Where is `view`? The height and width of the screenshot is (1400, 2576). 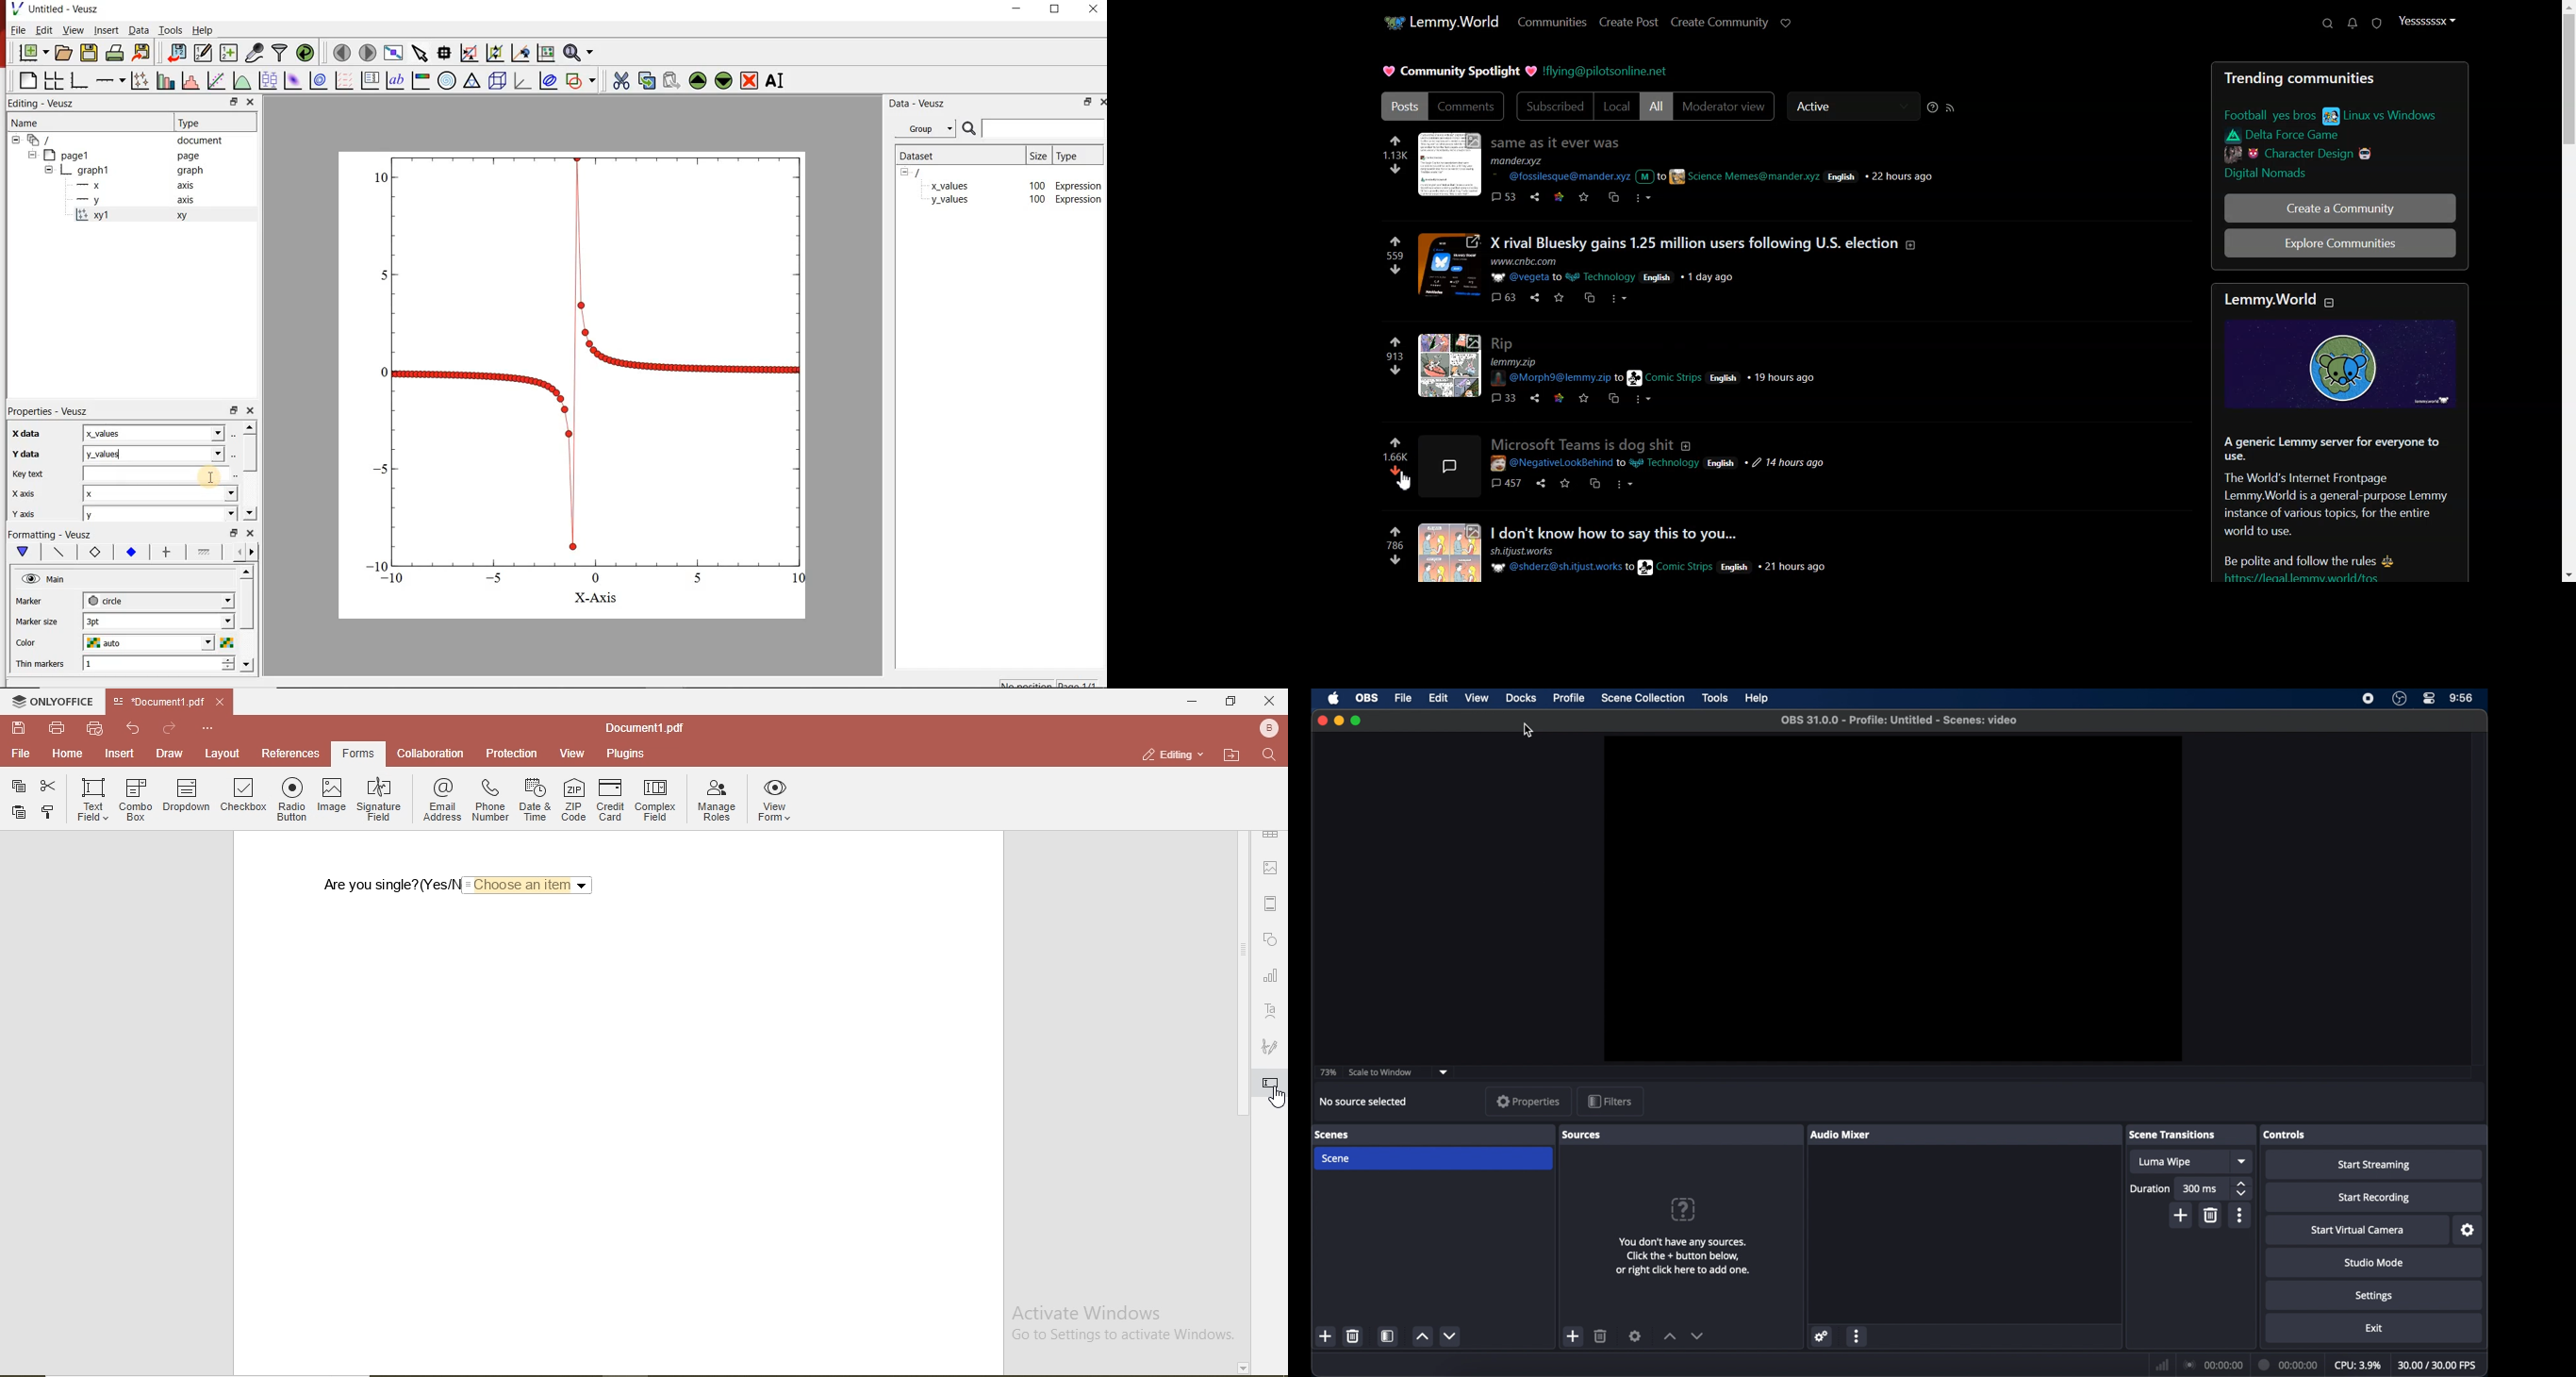 view is located at coordinates (572, 754).